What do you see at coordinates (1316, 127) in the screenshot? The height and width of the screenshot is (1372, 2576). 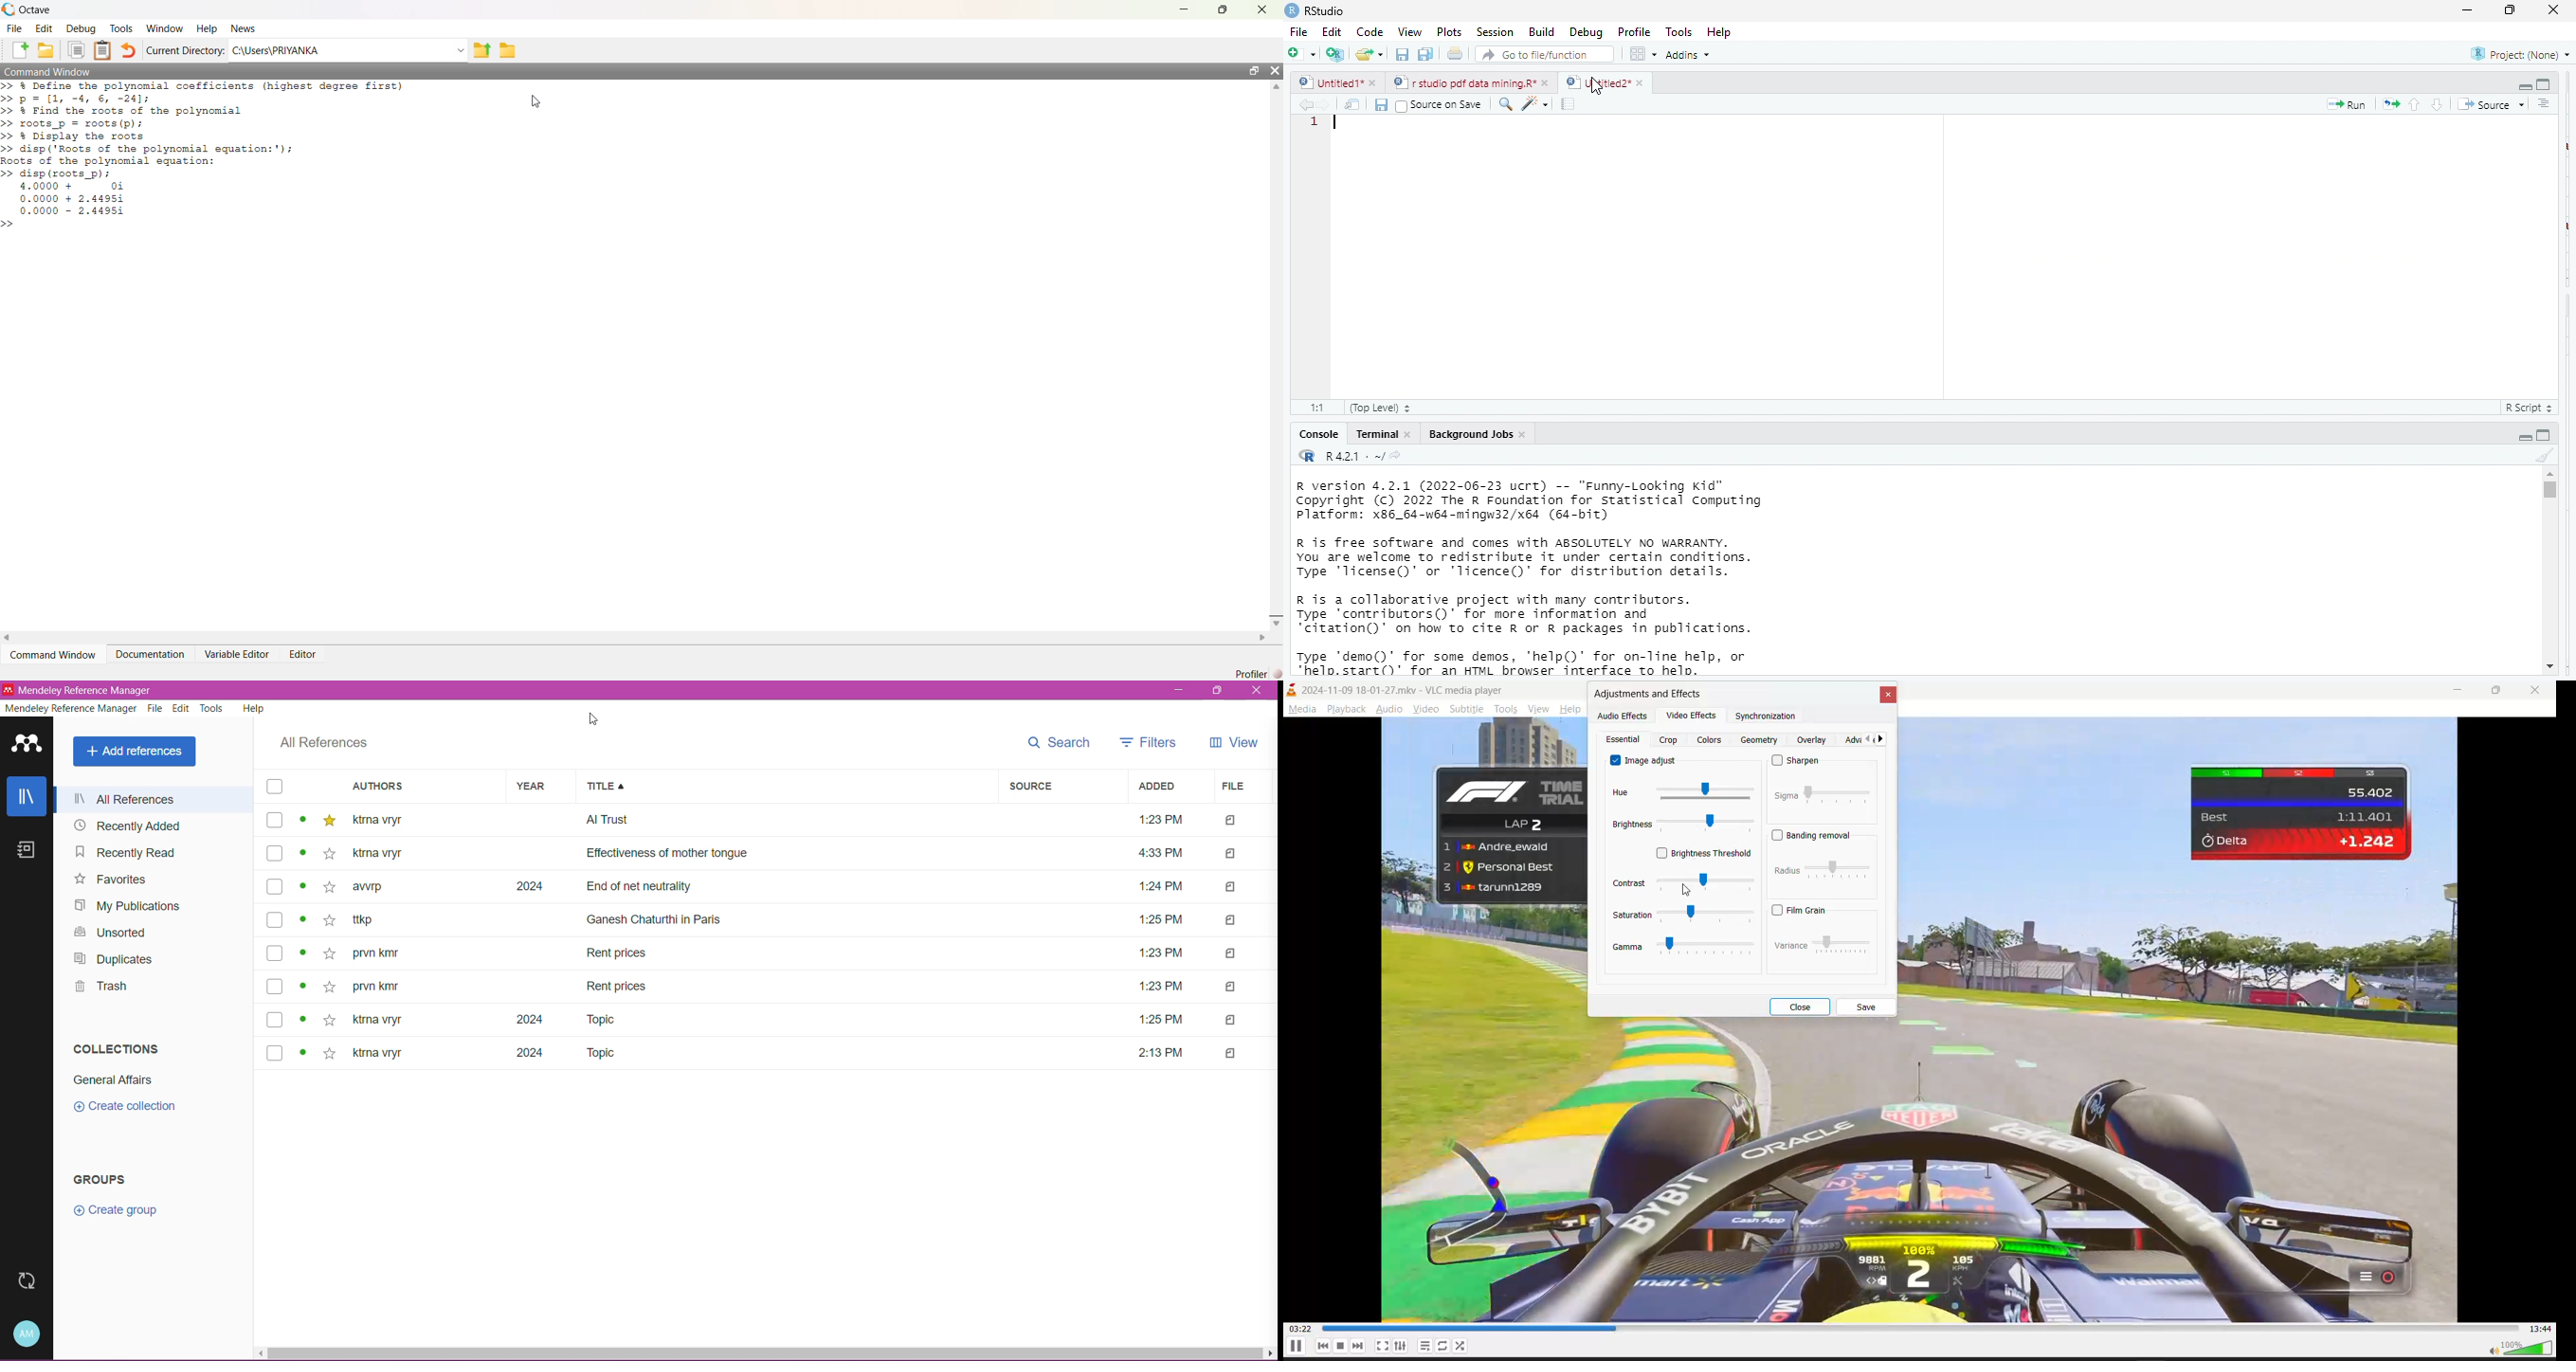 I see `1` at bounding box center [1316, 127].